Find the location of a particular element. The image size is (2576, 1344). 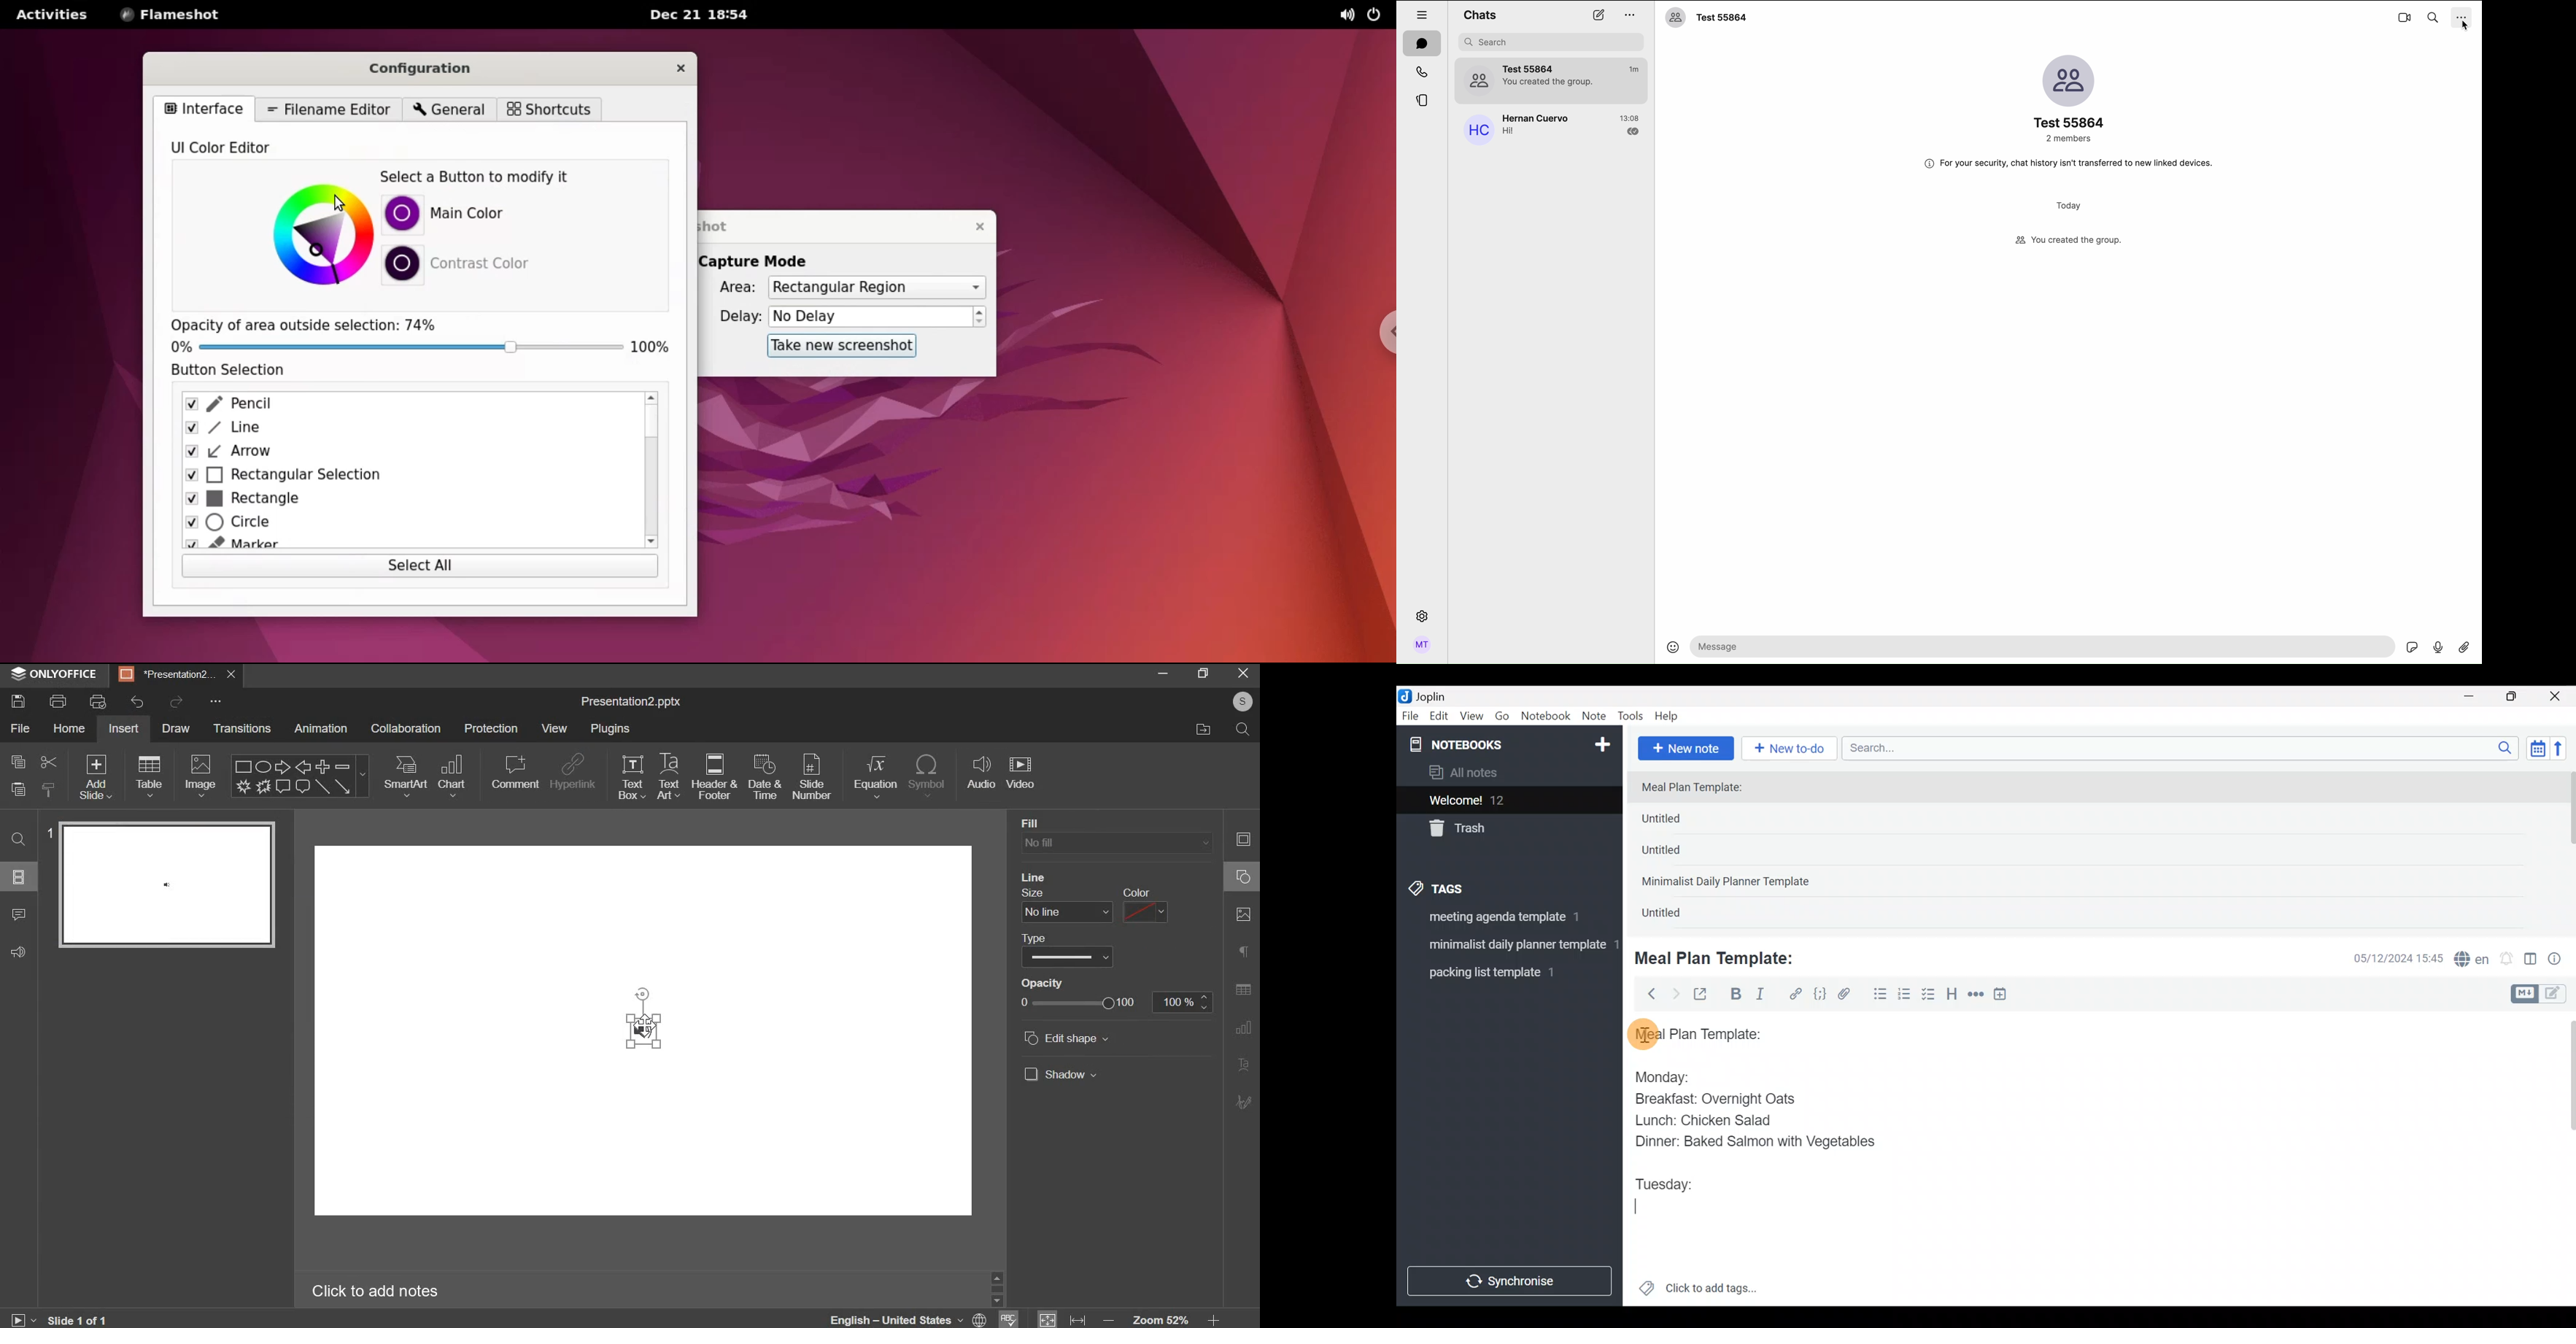

Note properties is located at coordinates (2561, 960).